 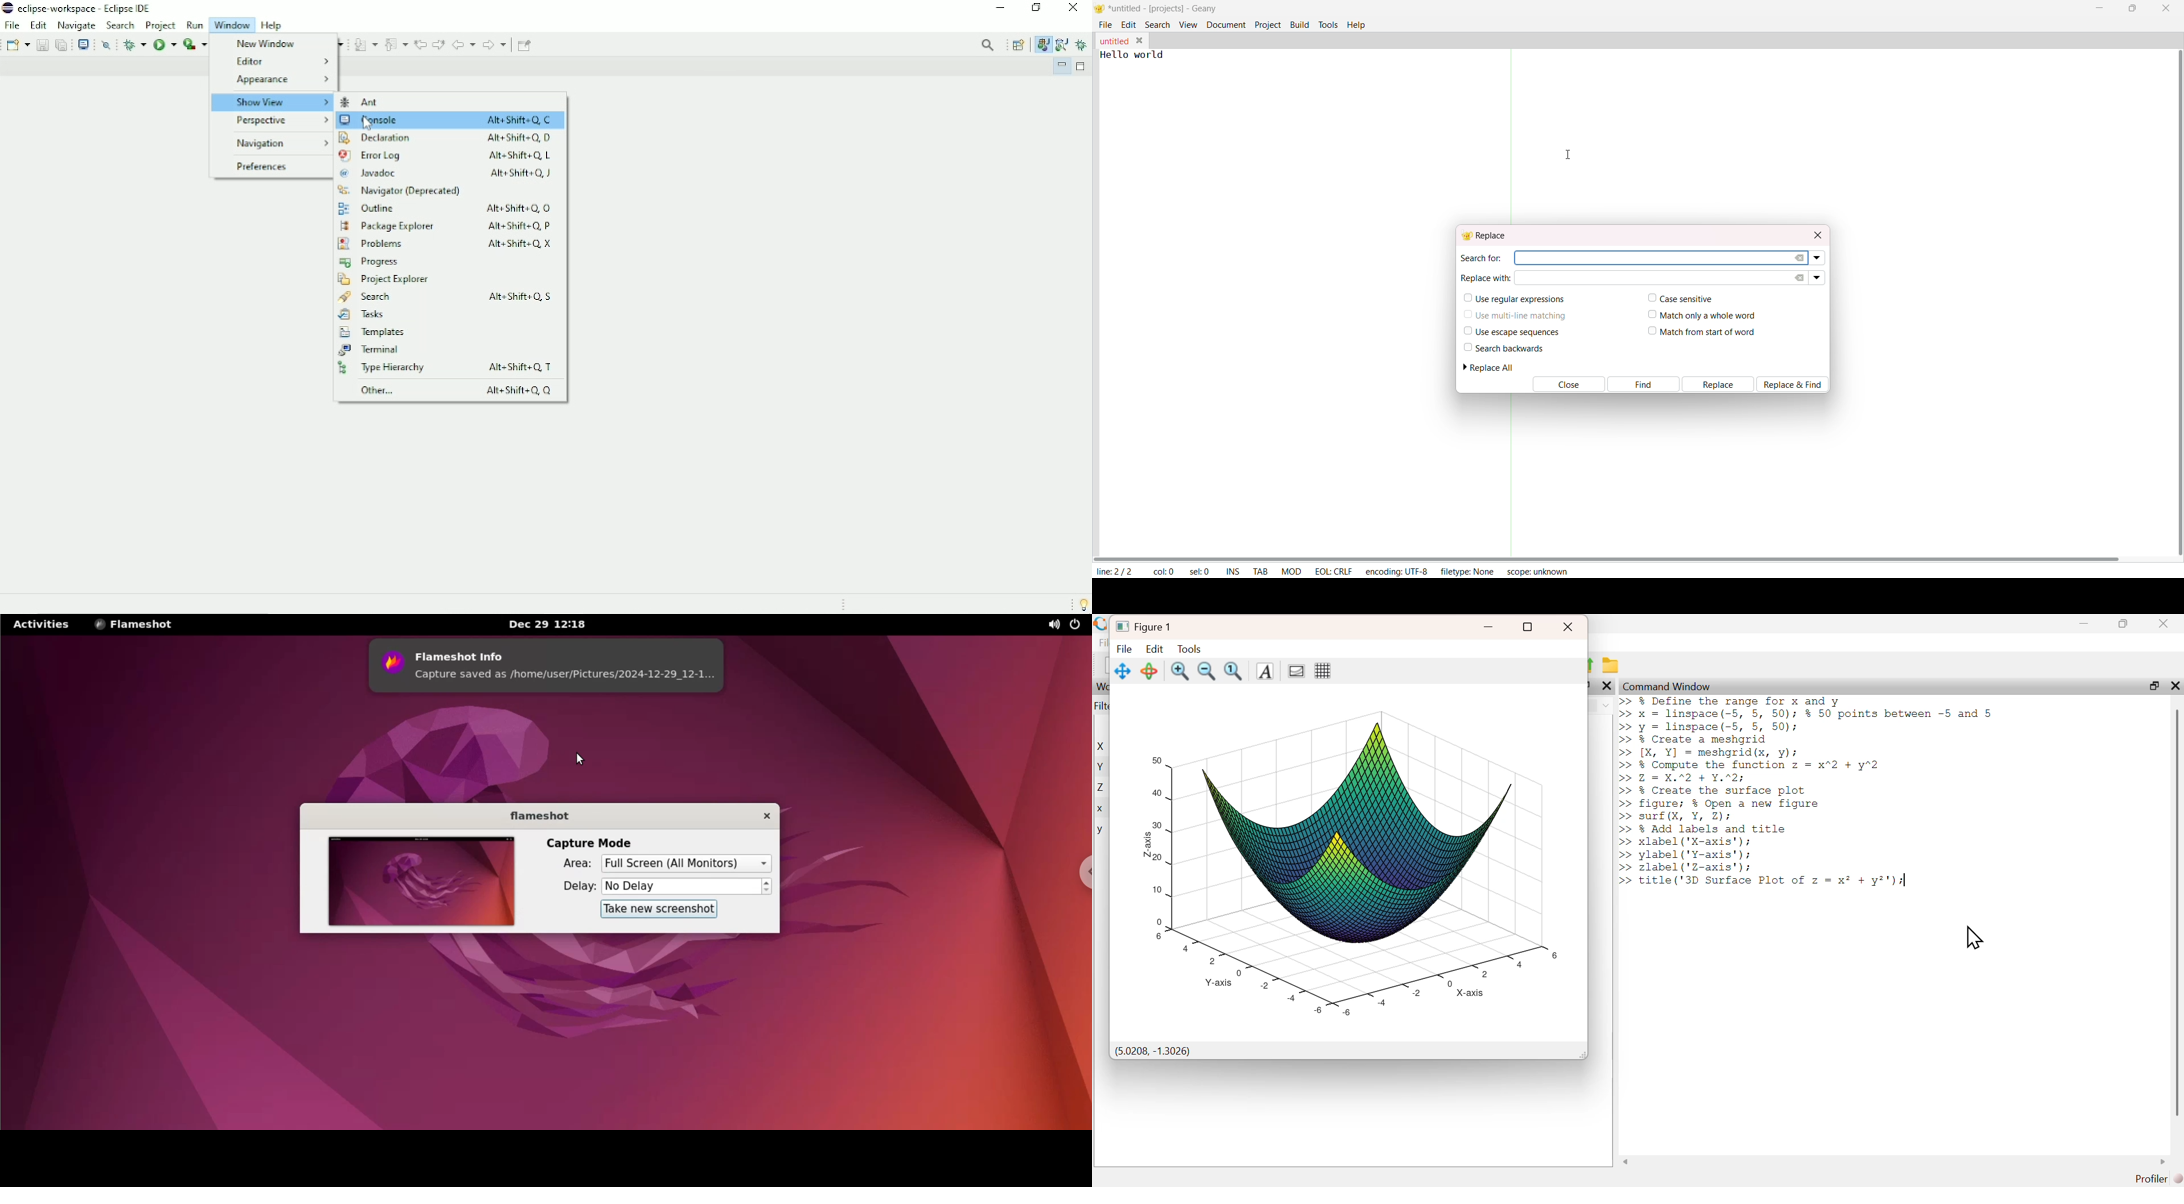 What do you see at coordinates (263, 44) in the screenshot?
I see `New Window` at bounding box center [263, 44].